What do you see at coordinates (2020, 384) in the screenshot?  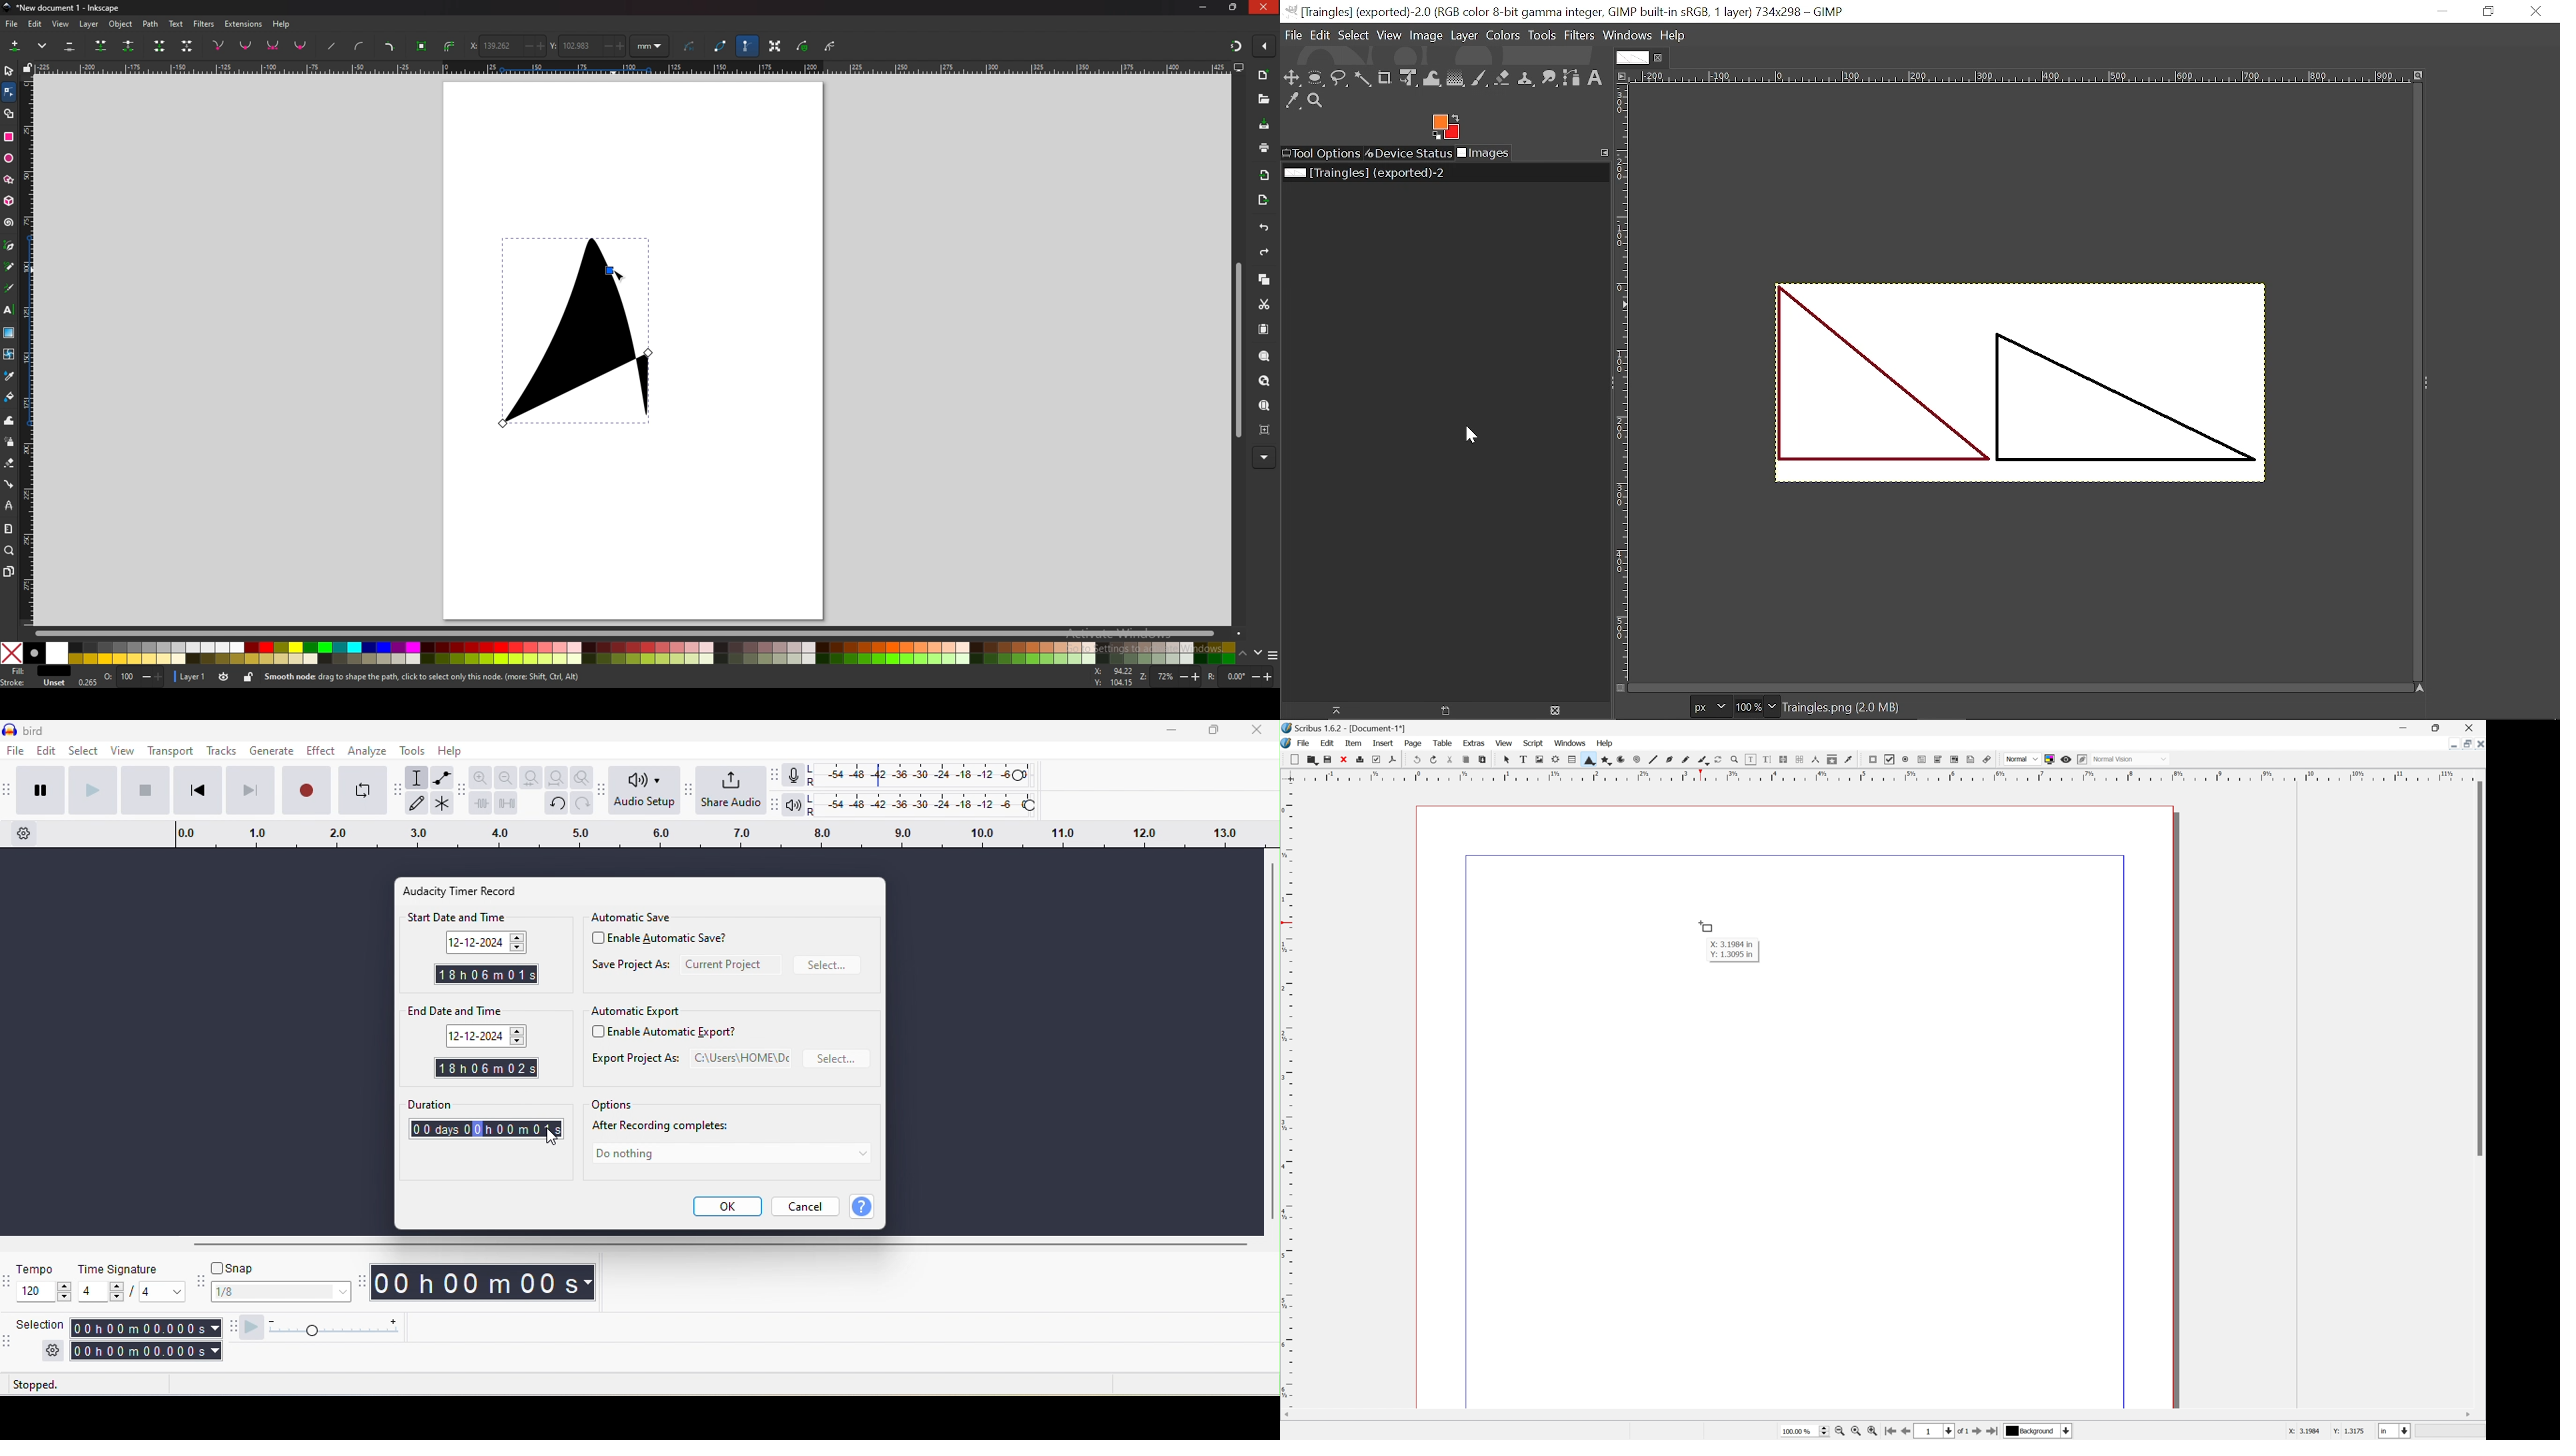 I see `Current image` at bounding box center [2020, 384].